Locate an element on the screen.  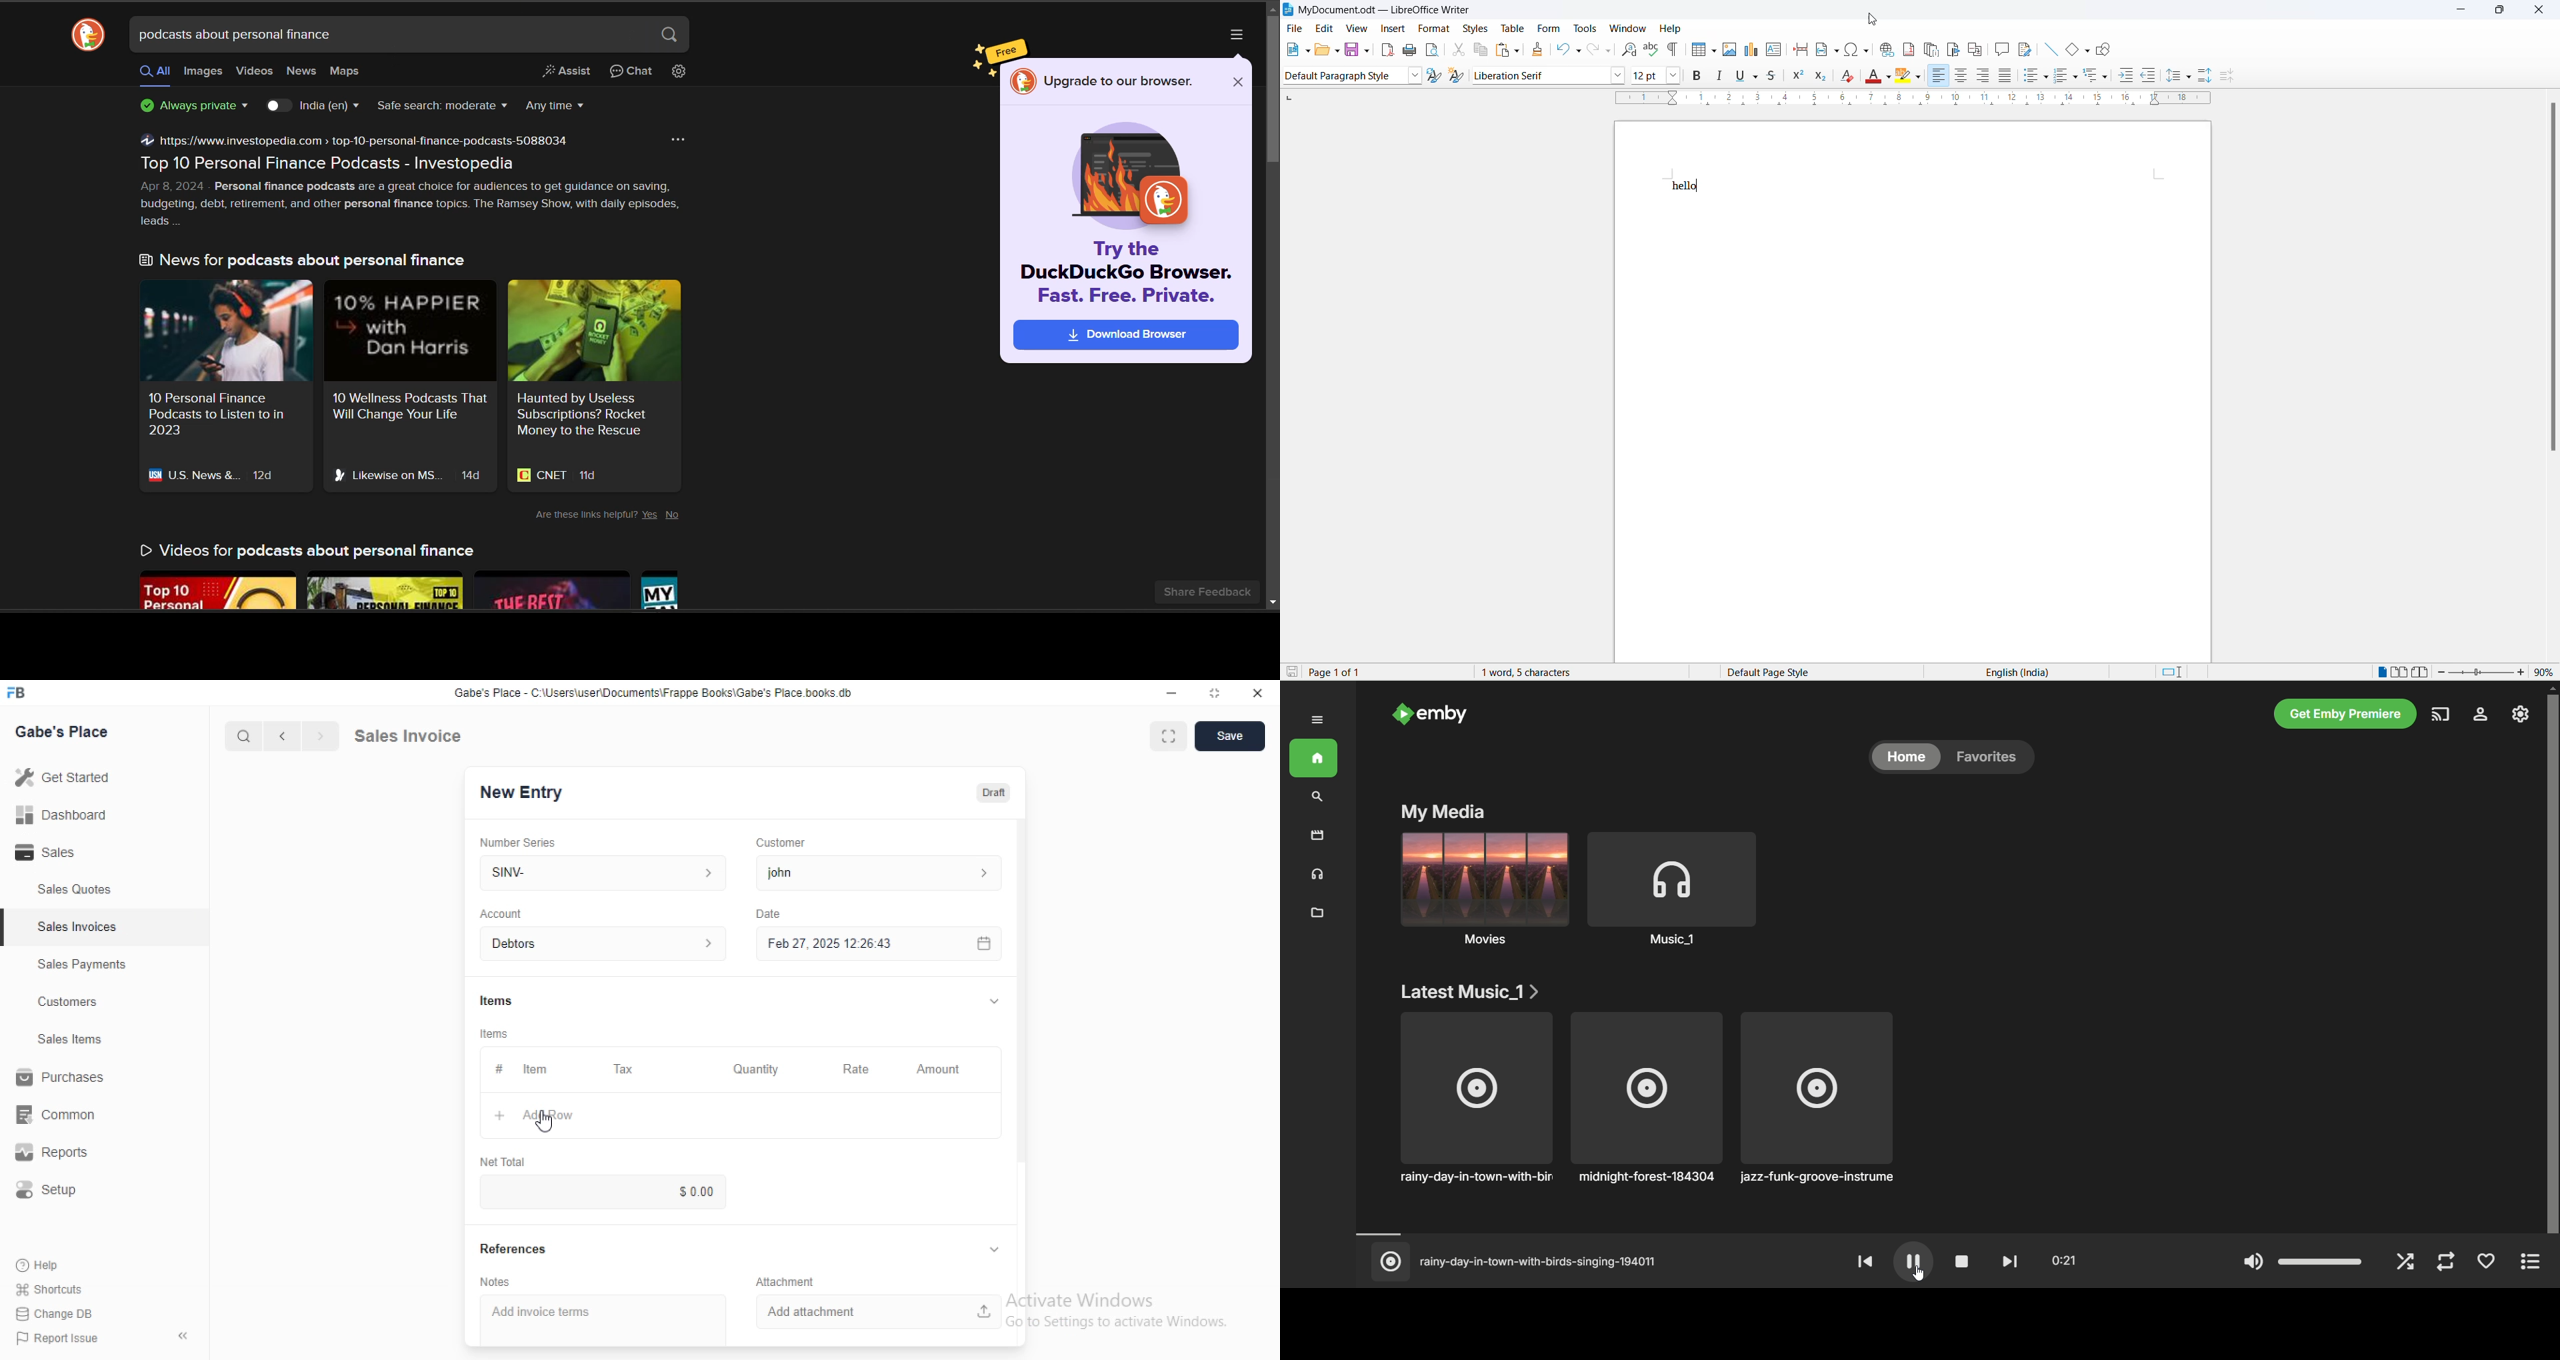
Highlight colour options is located at coordinates (1907, 76).